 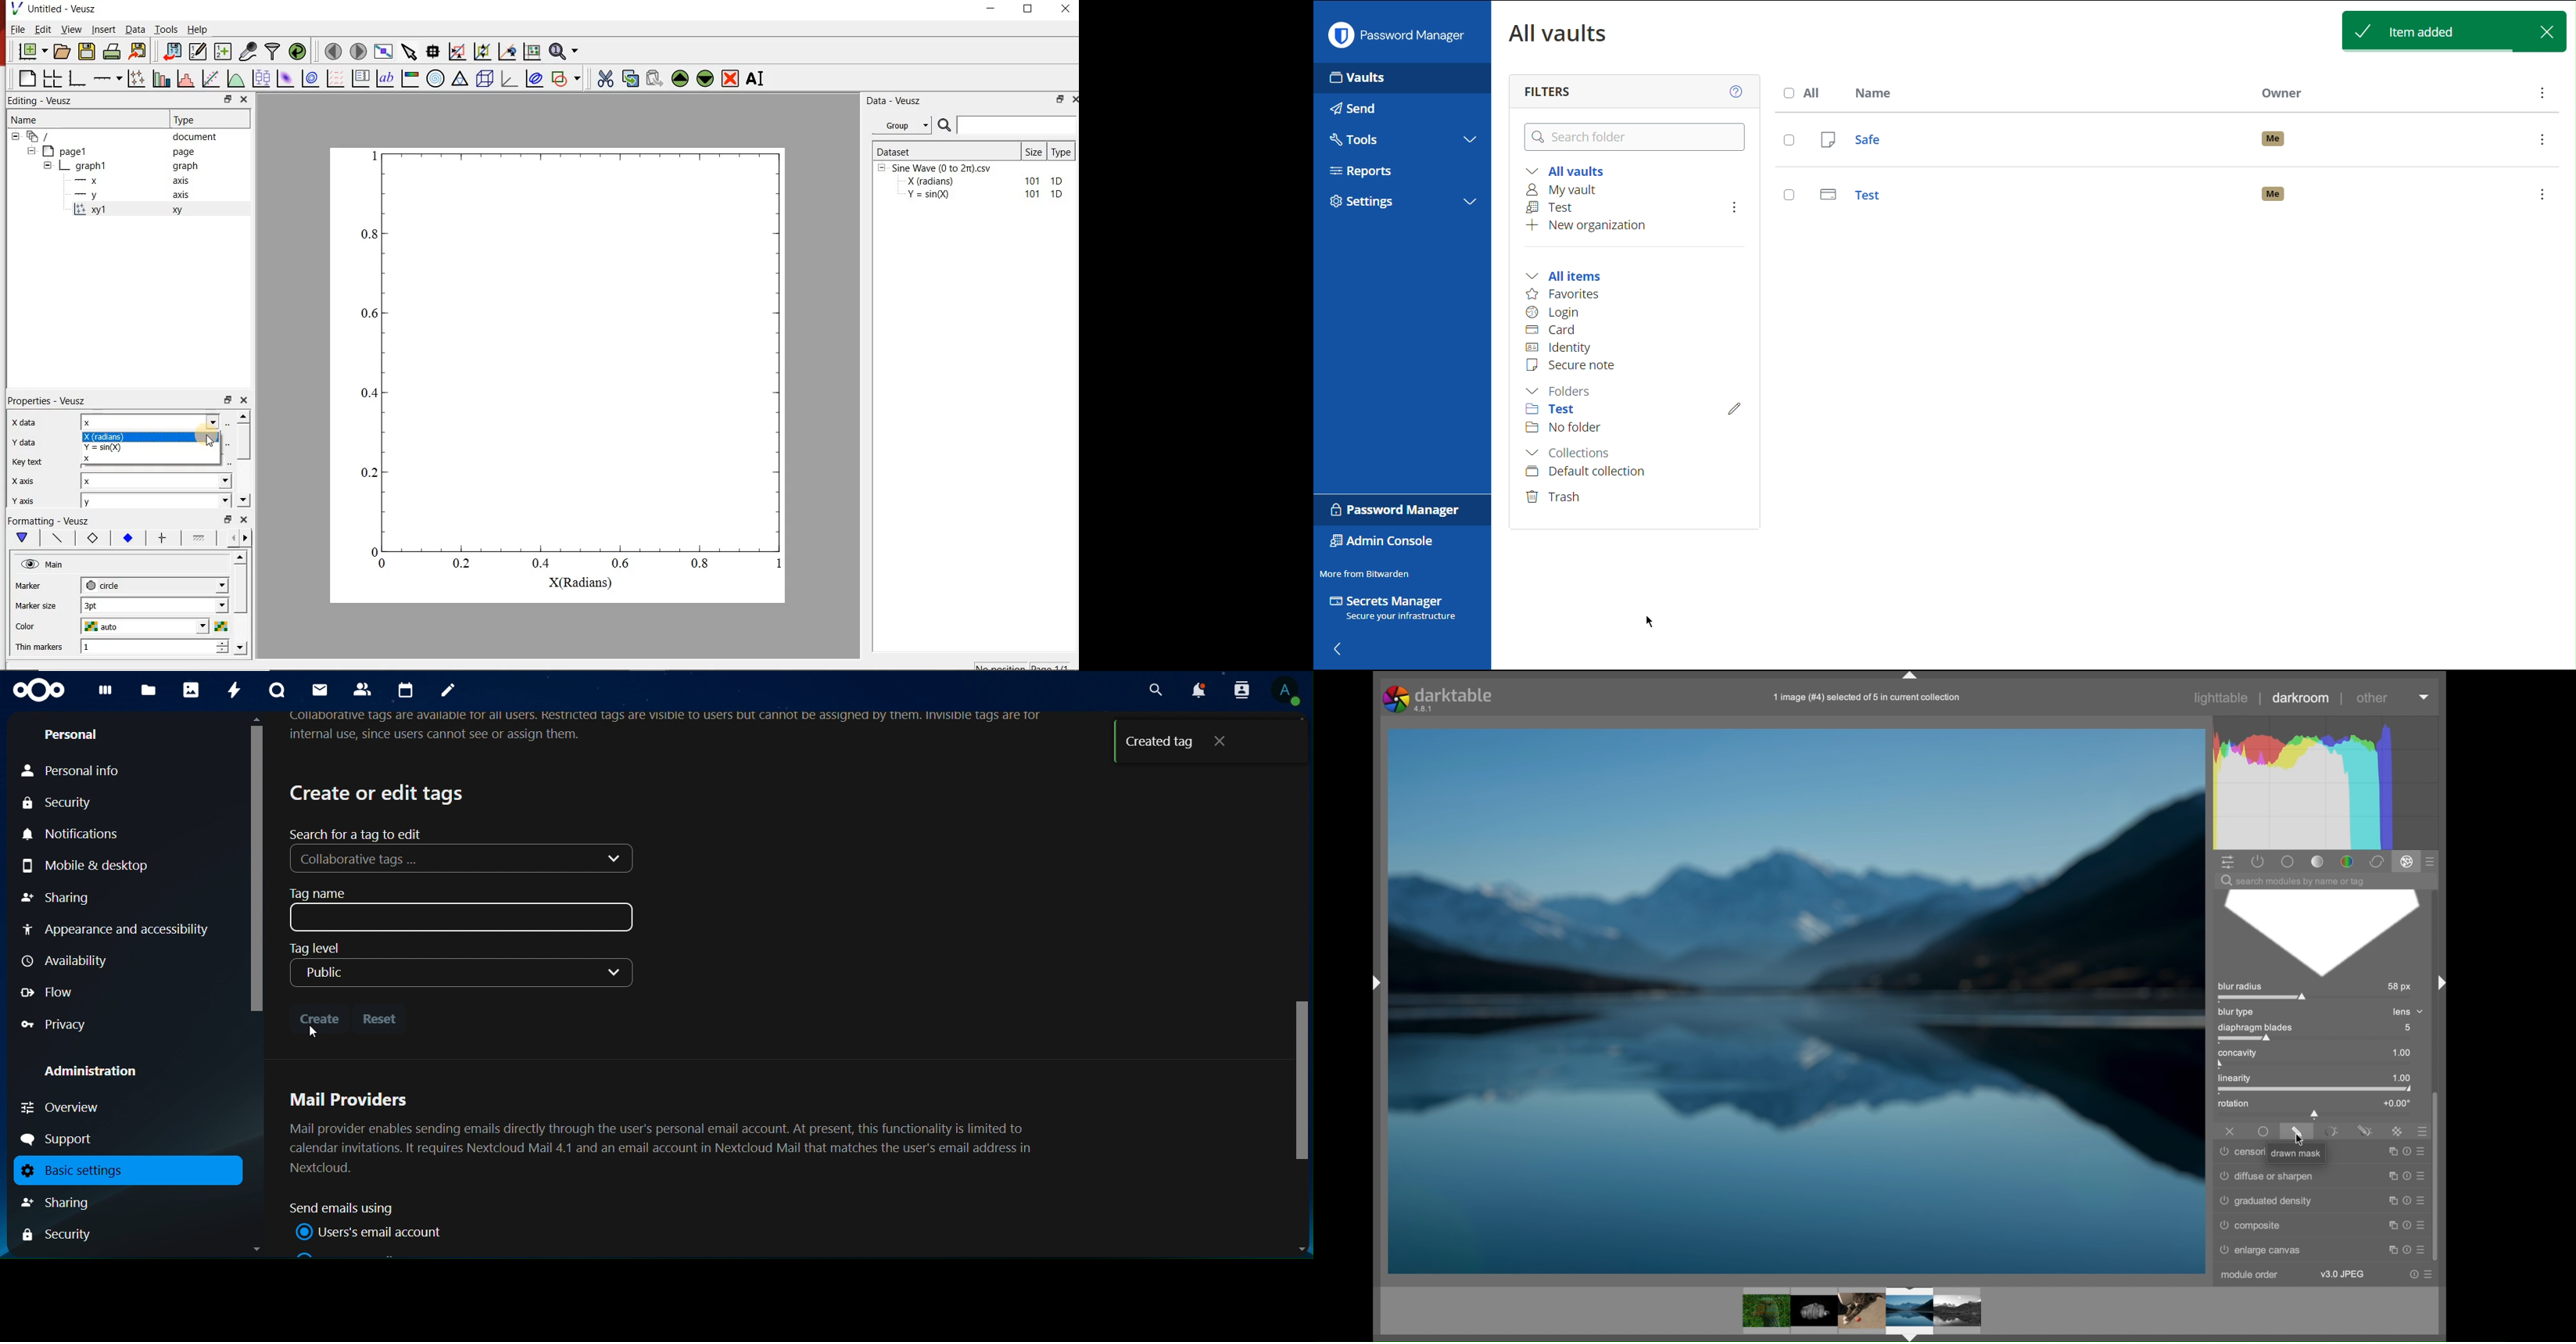 What do you see at coordinates (65, 805) in the screenshot?
I see `security` at bounding box center [65, 805].